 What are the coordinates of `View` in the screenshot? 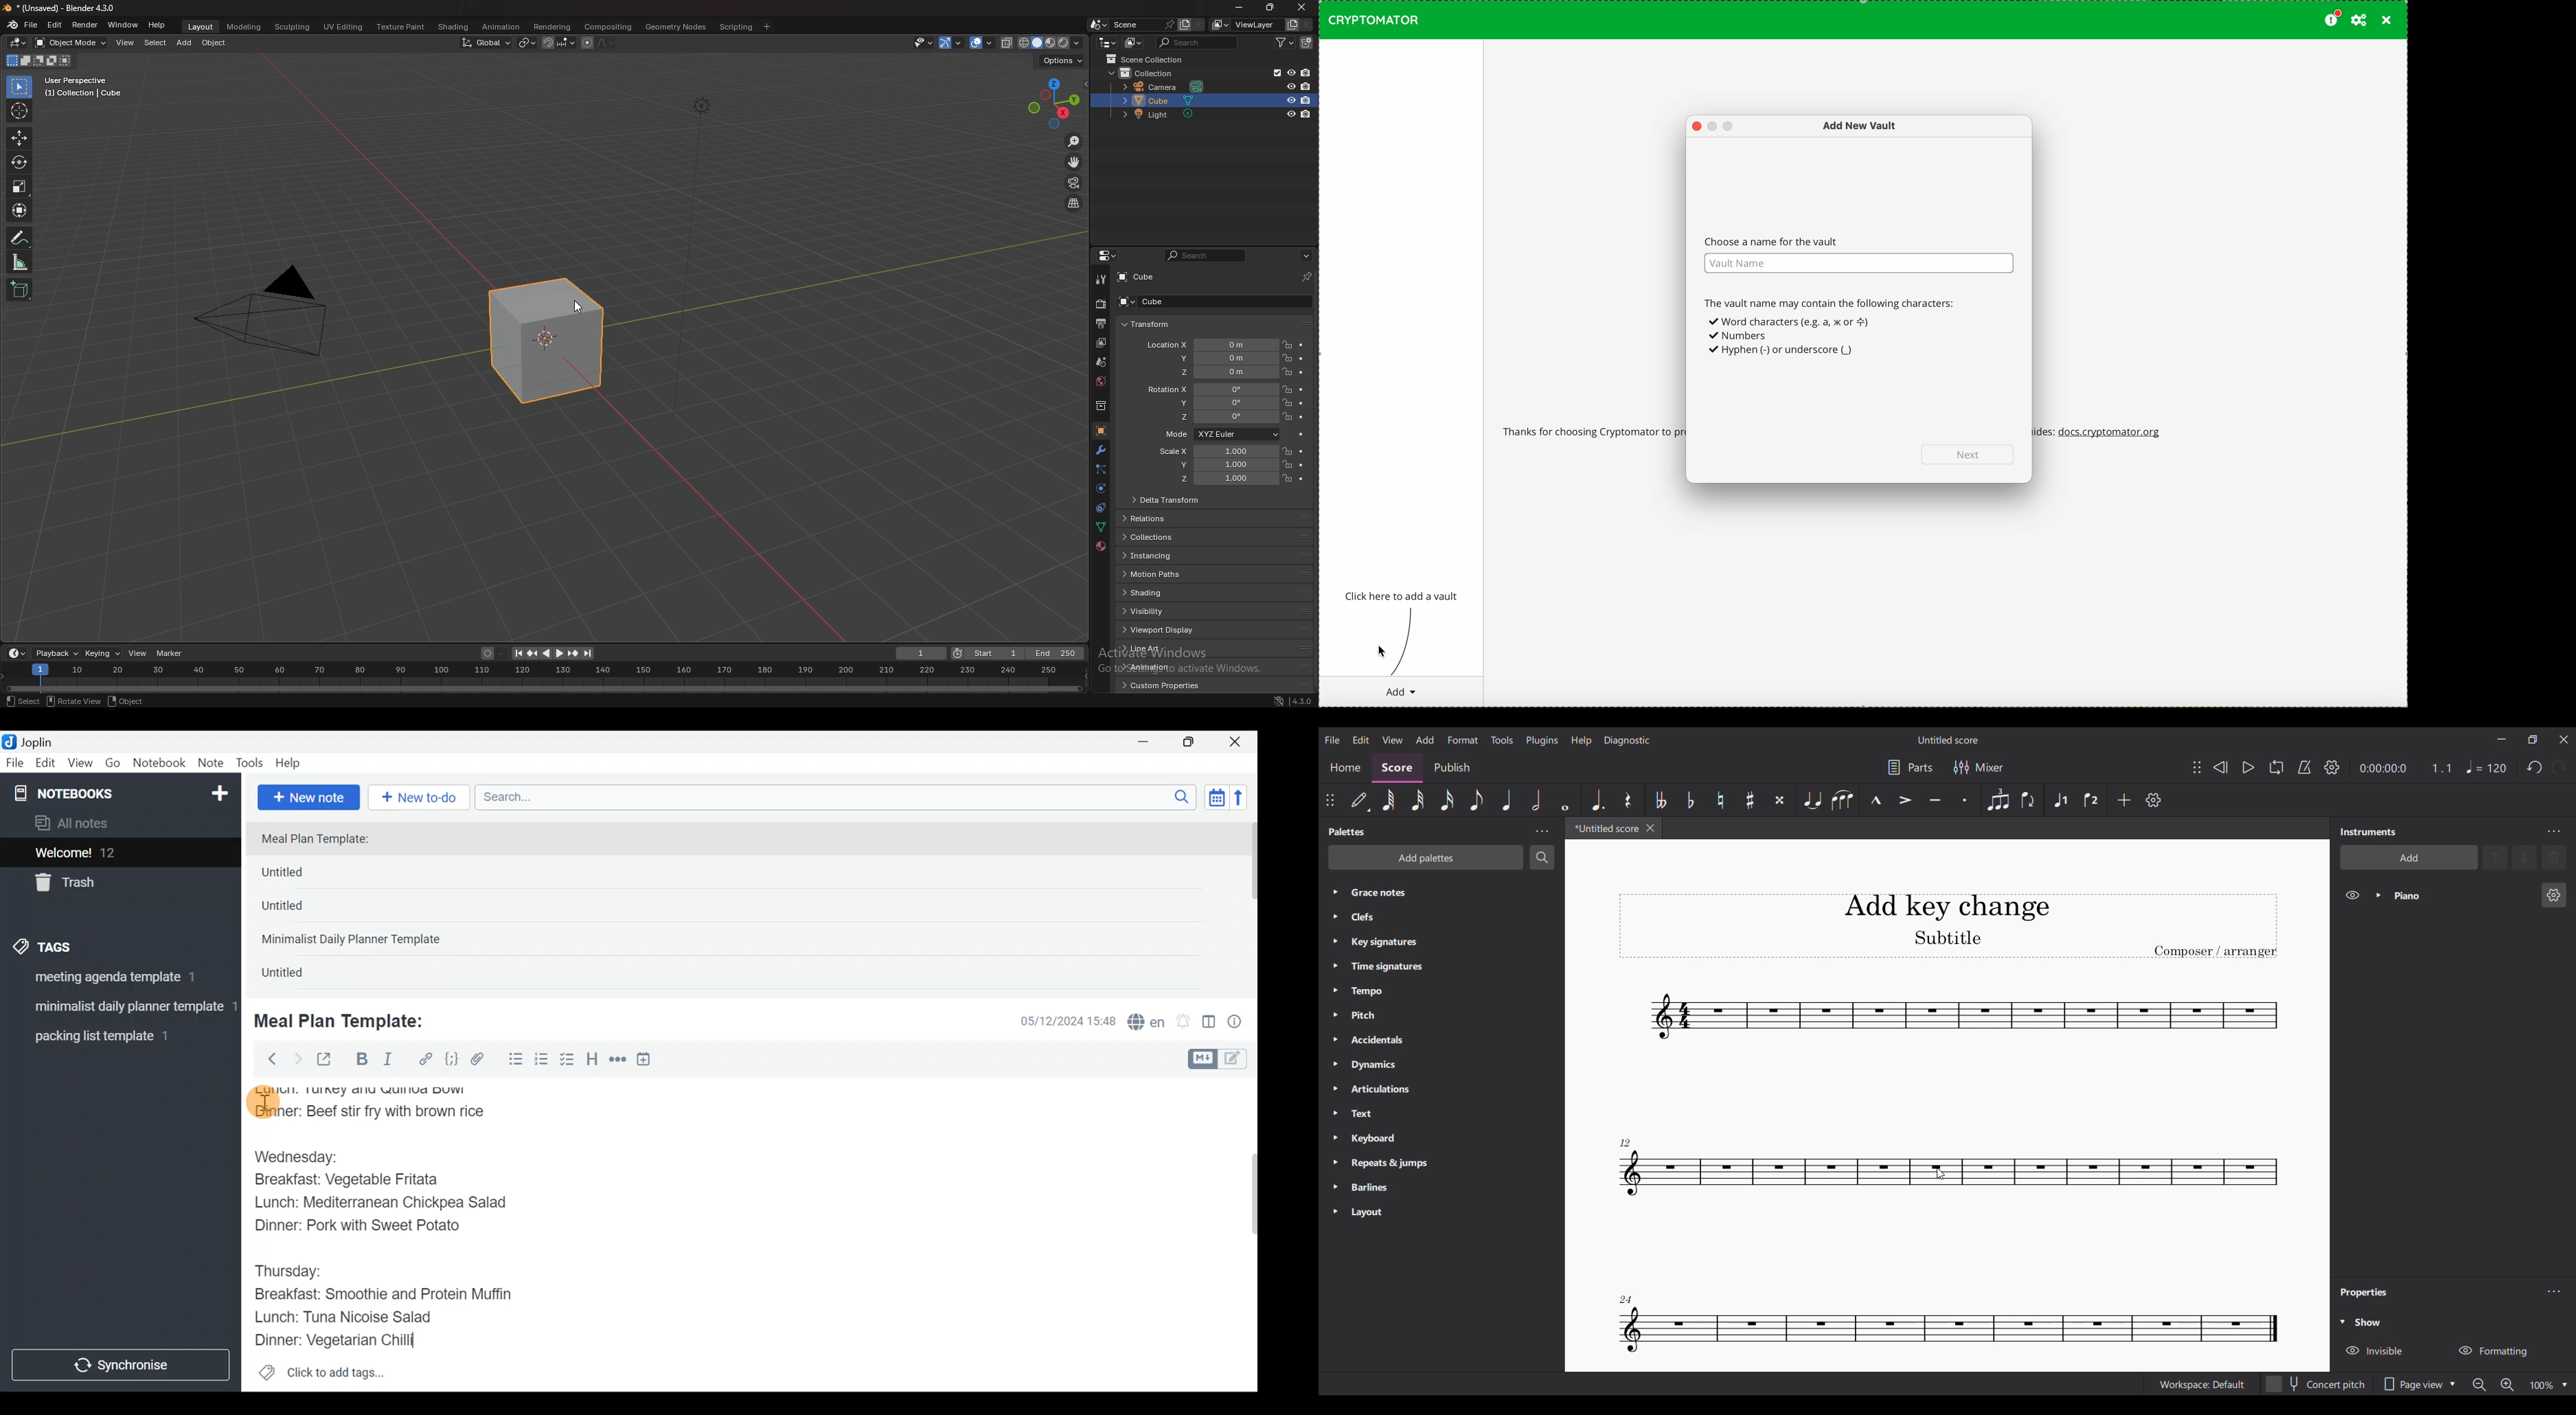 It's located at (80, 765).